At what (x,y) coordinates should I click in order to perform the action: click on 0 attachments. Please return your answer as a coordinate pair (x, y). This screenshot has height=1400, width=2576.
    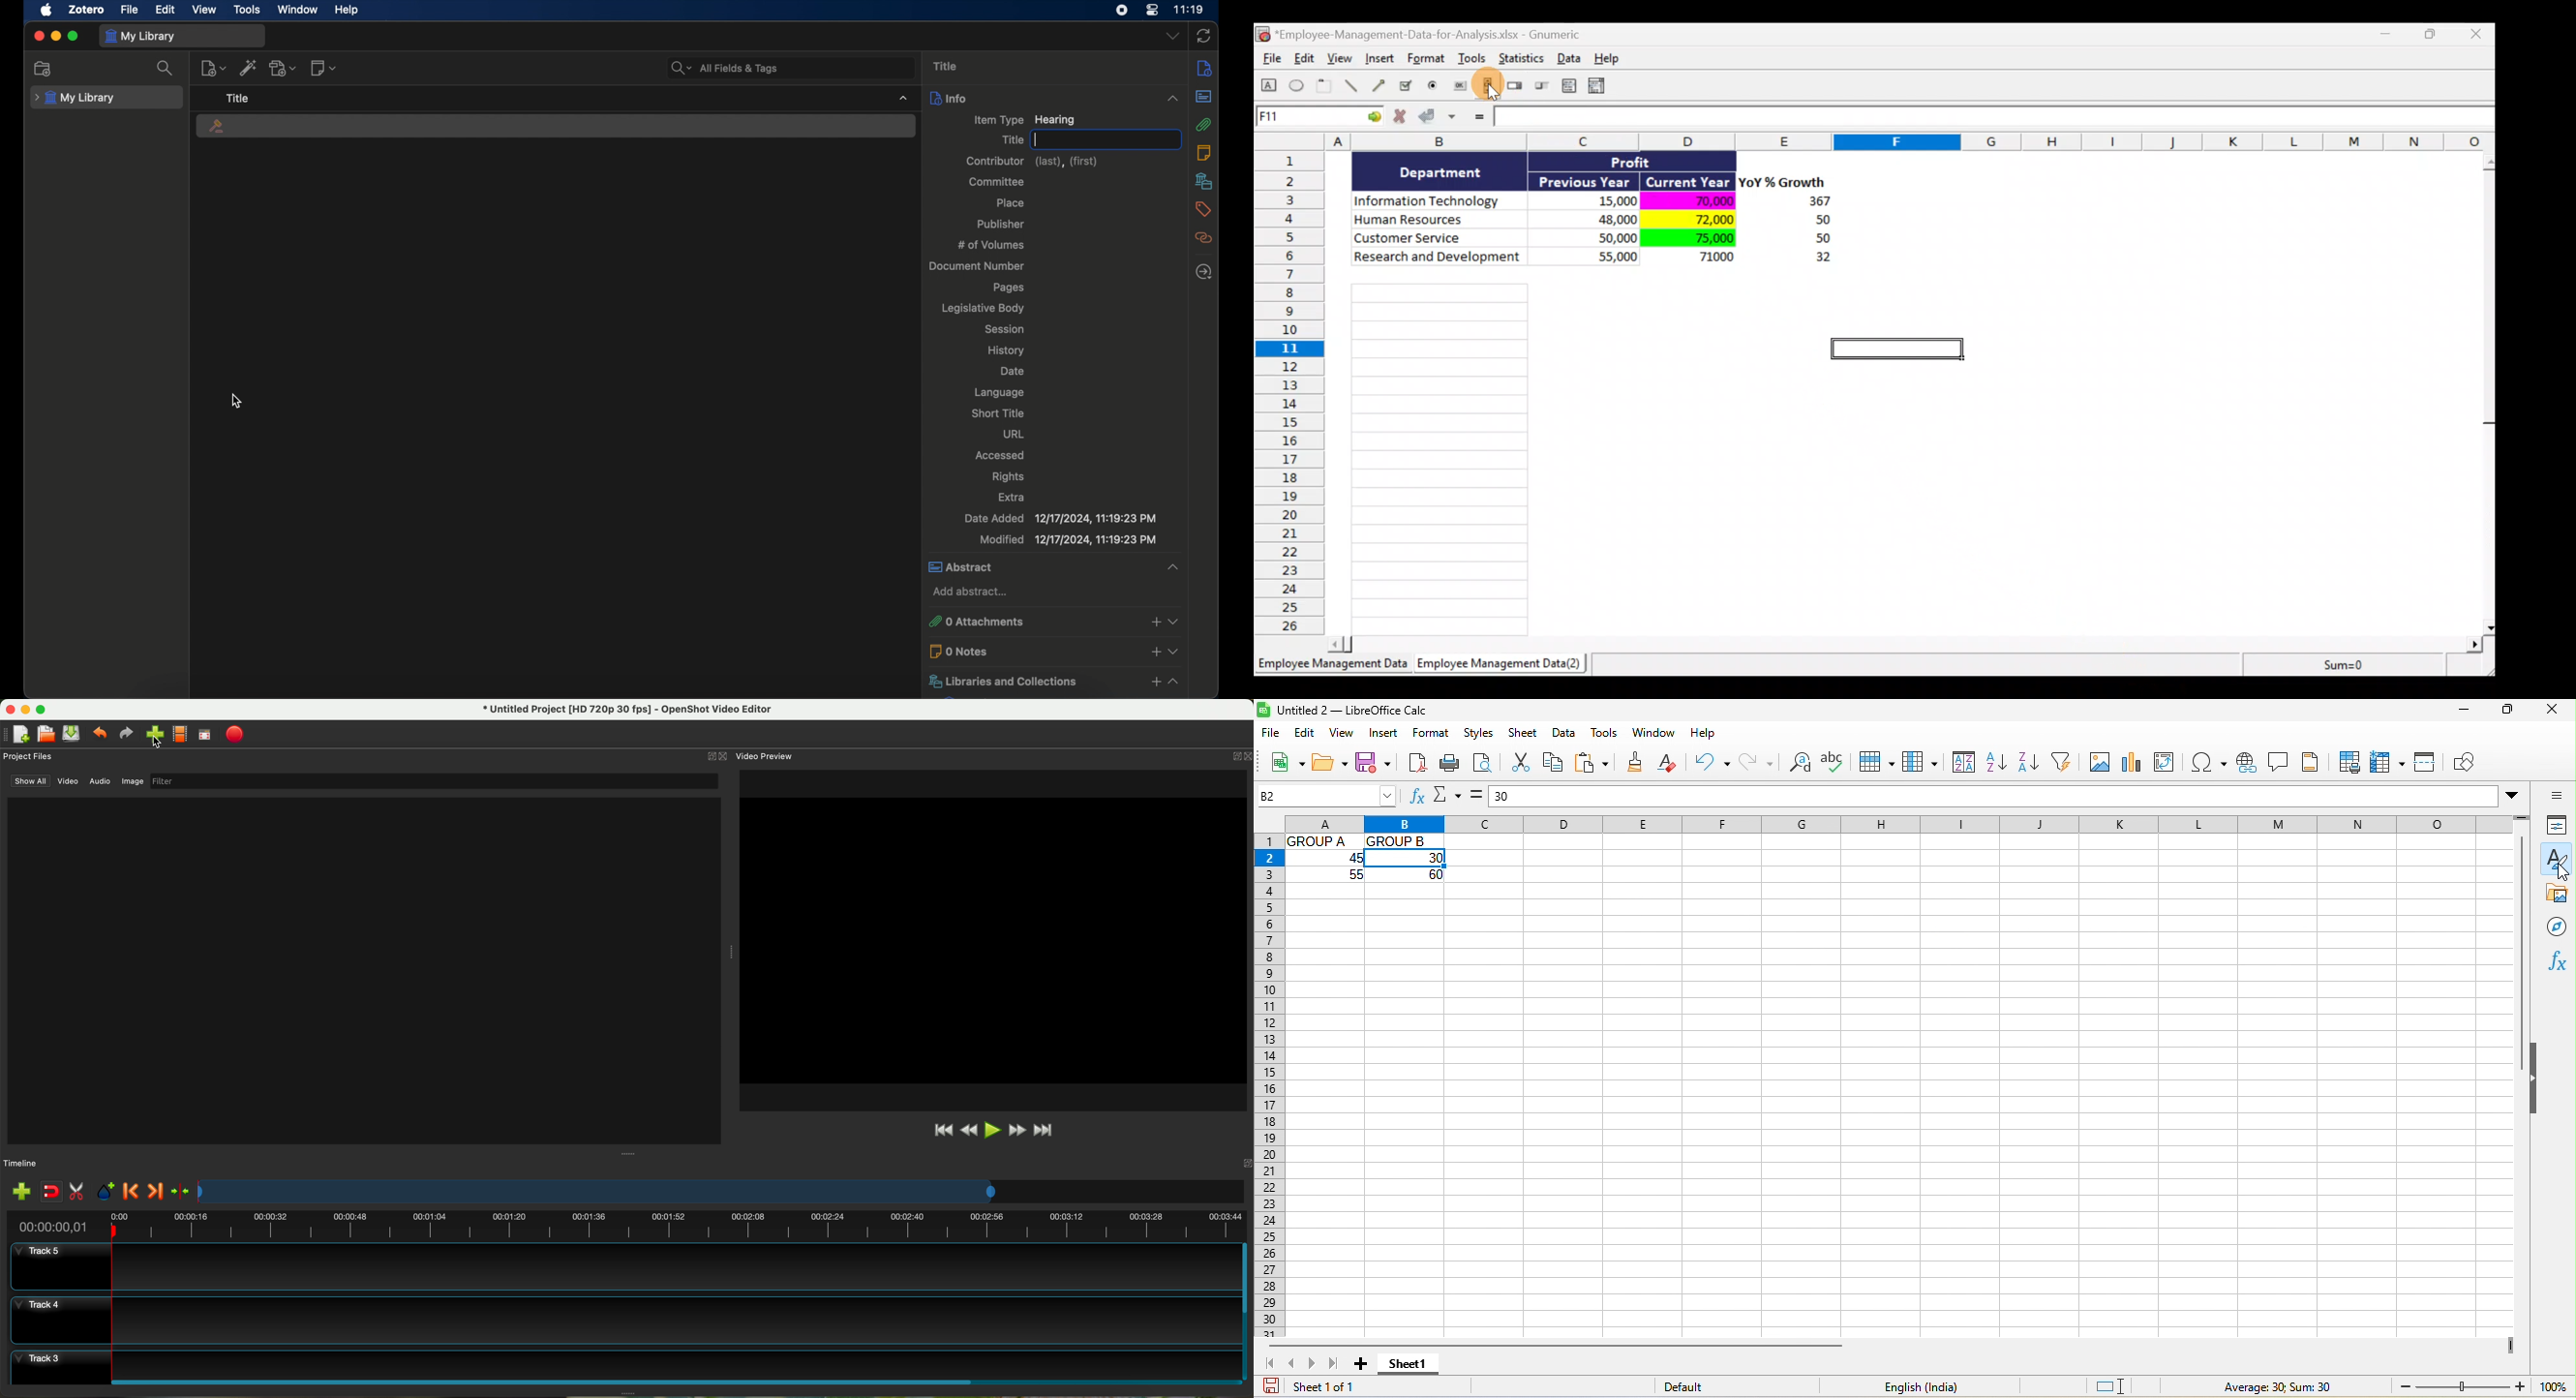
    Looking at the image, I should click on (1057, 622).